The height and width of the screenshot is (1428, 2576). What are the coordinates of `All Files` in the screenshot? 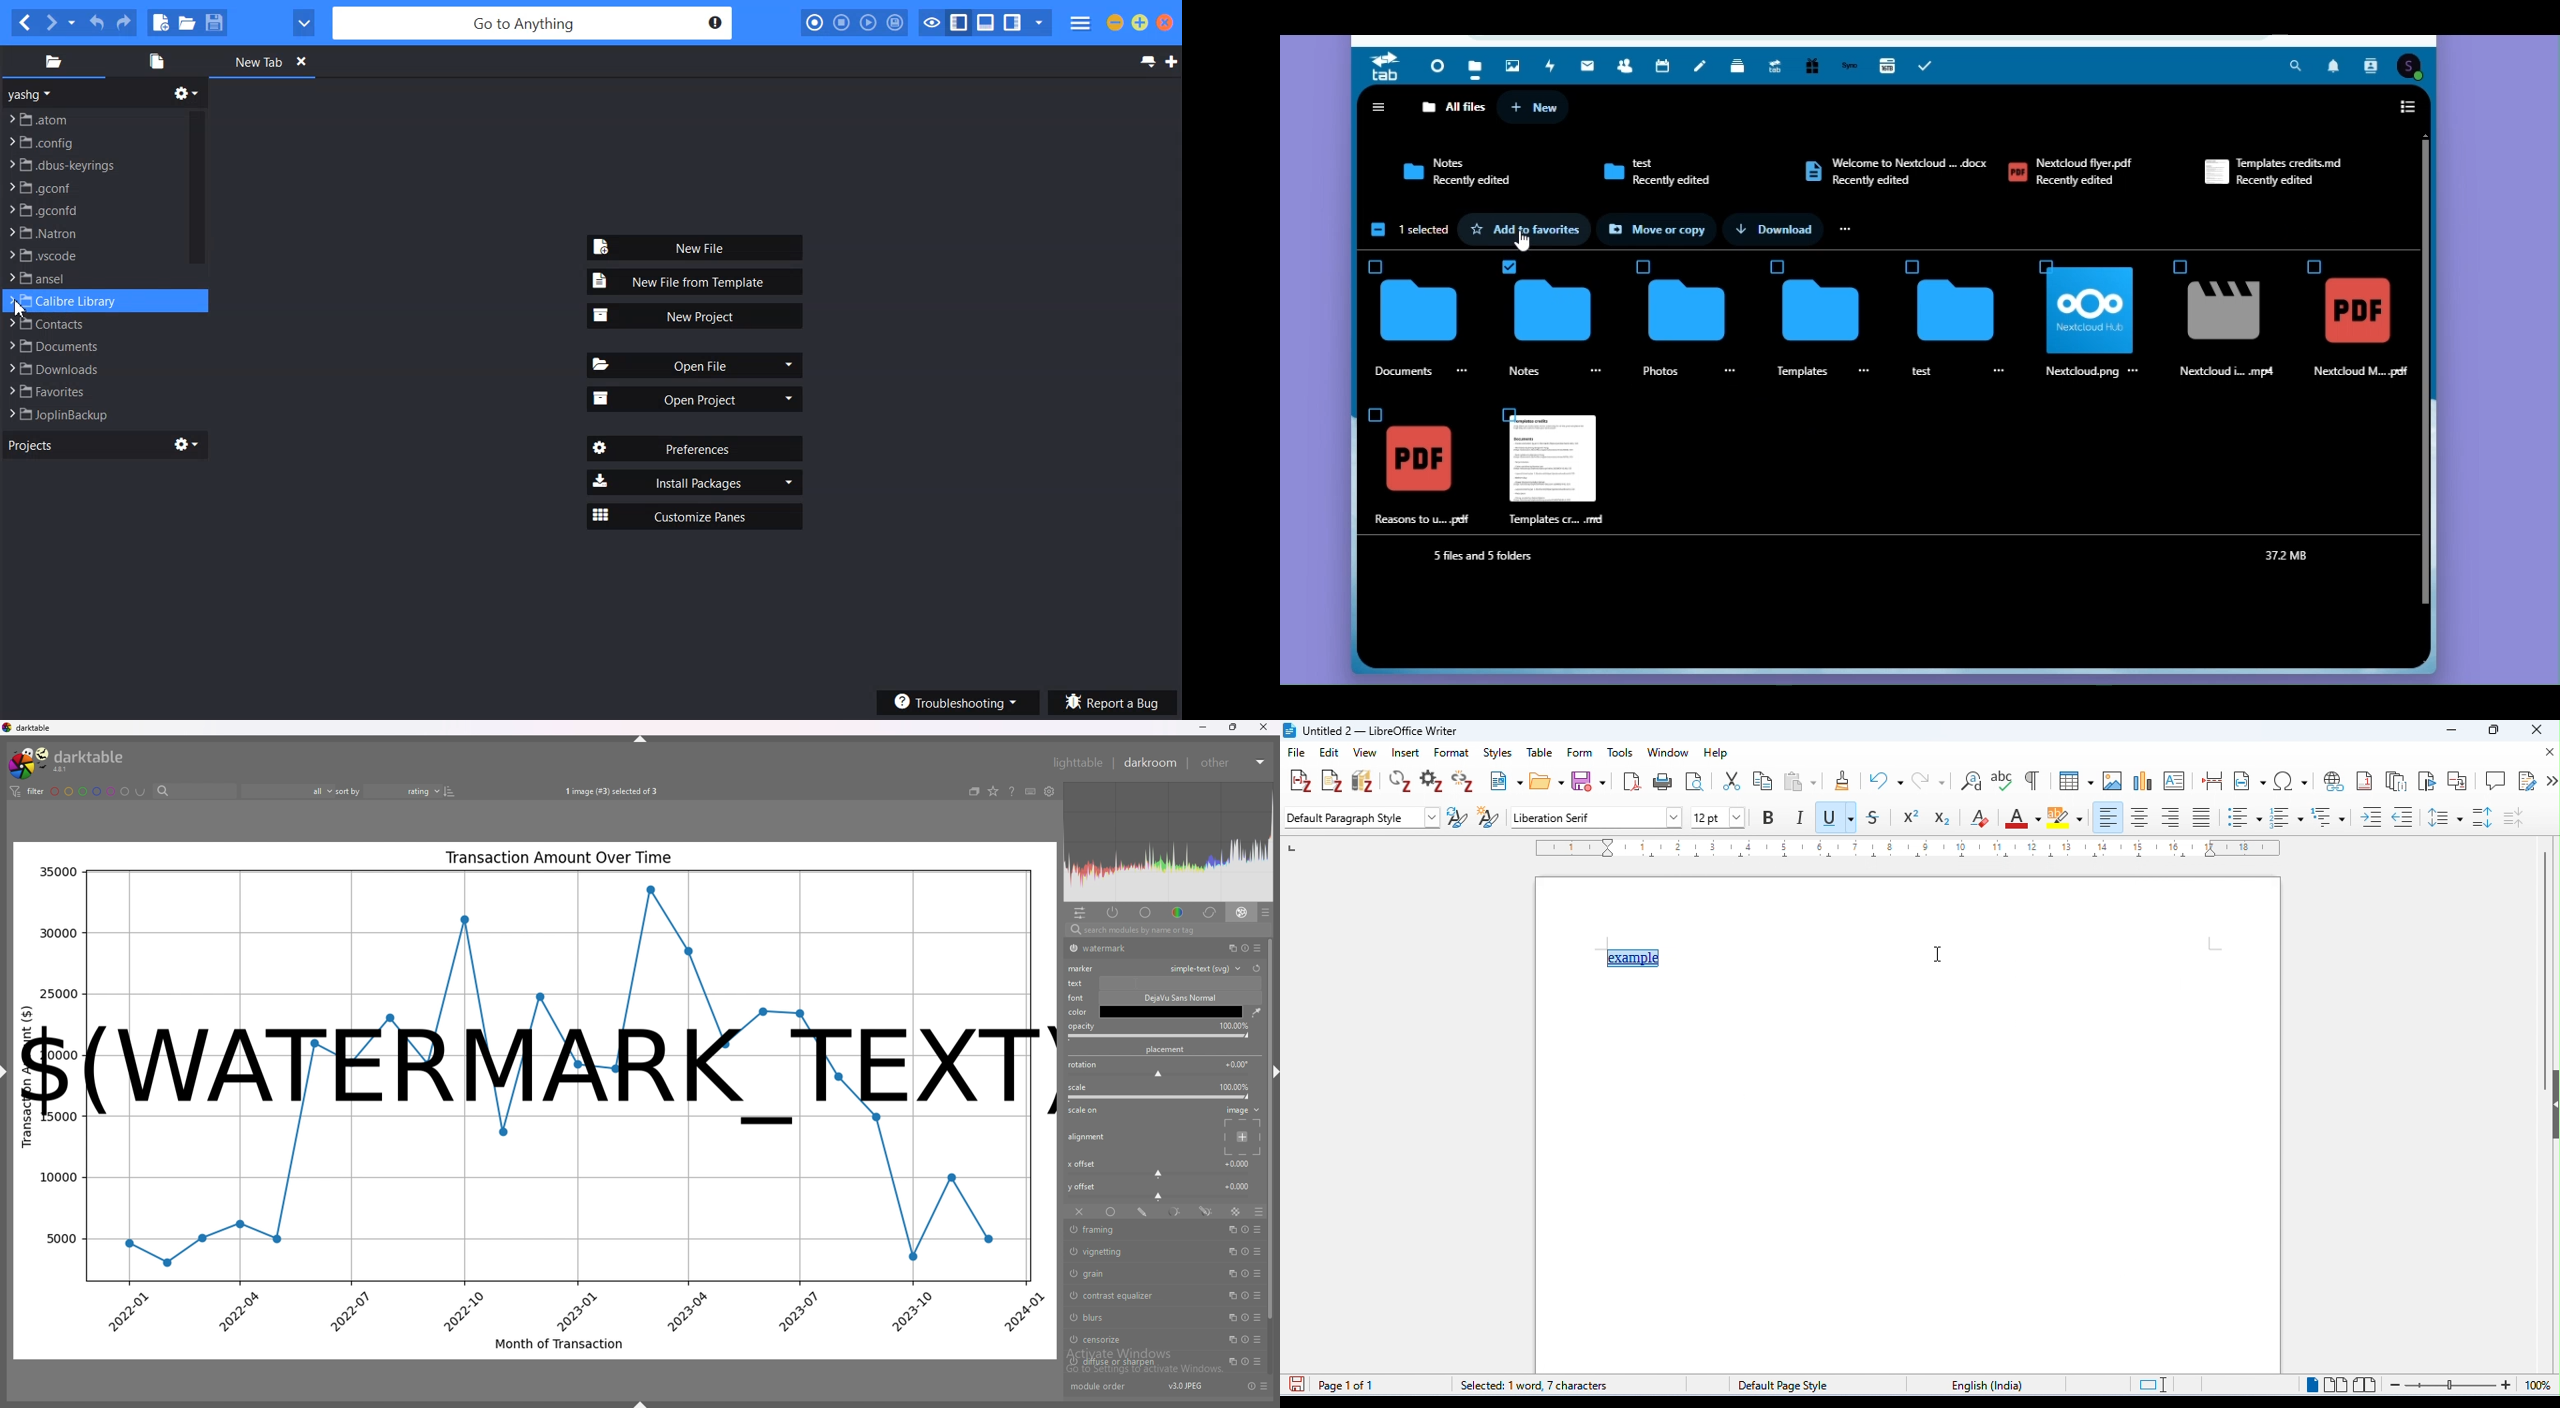 It's located at (1454, 108).